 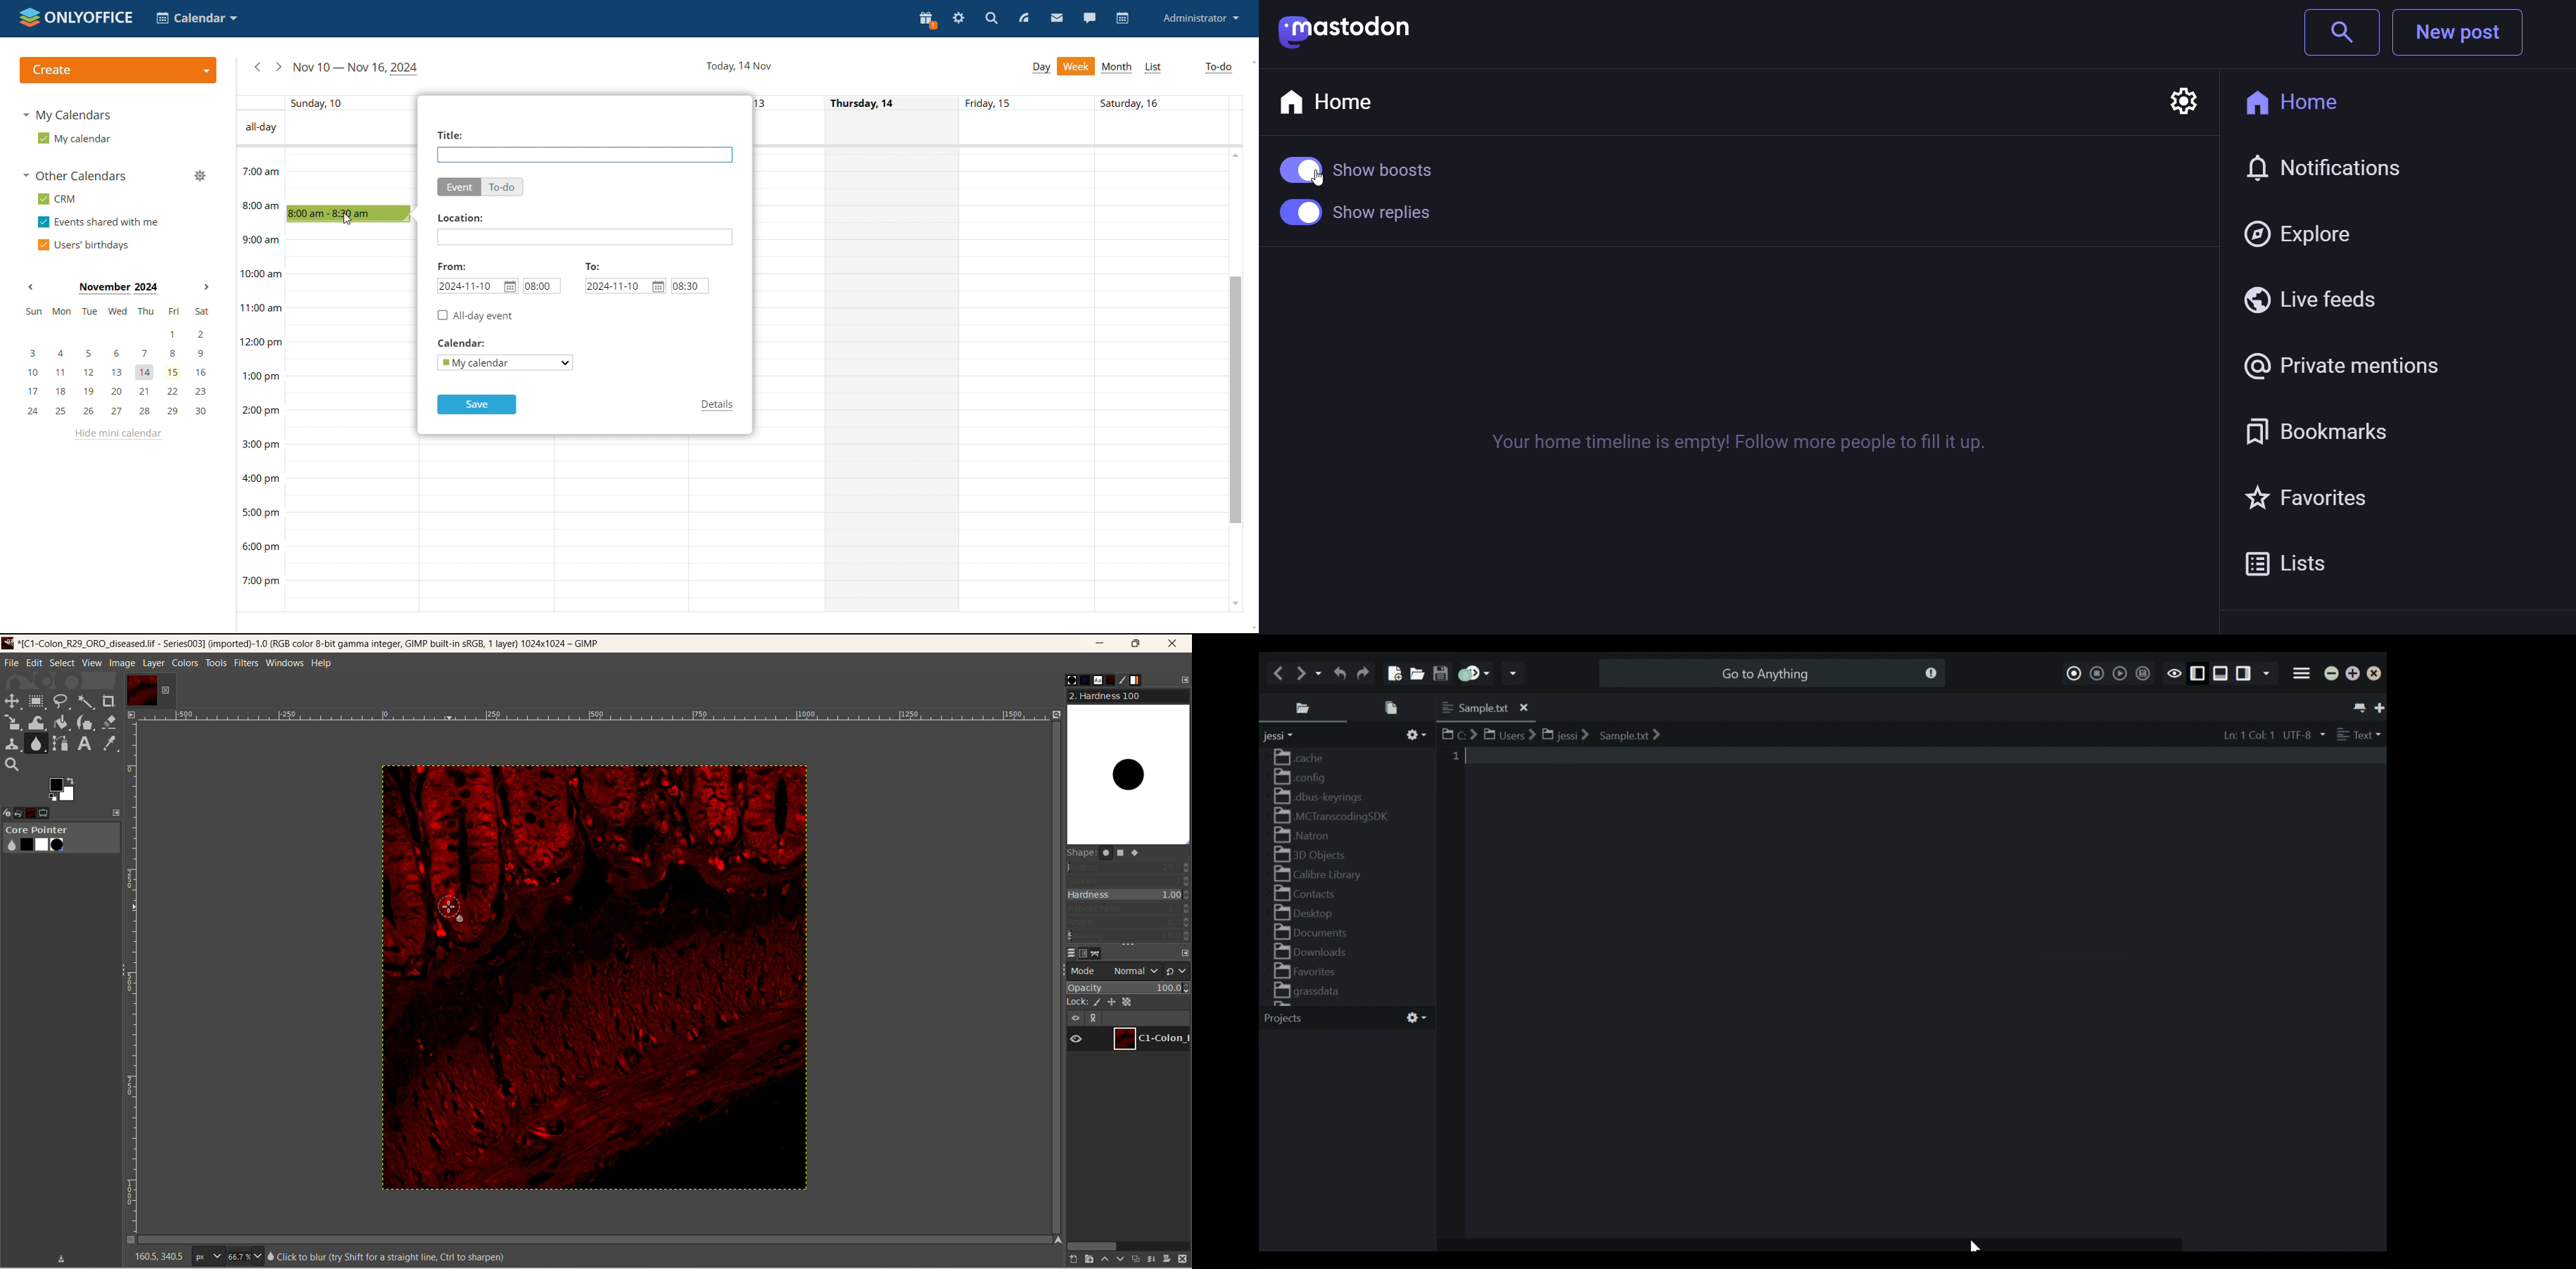 What do you see at coordinates (2267, 673) in the screenshot?
I see `Show specific Sidebar` at bounding box center [2267, 673].